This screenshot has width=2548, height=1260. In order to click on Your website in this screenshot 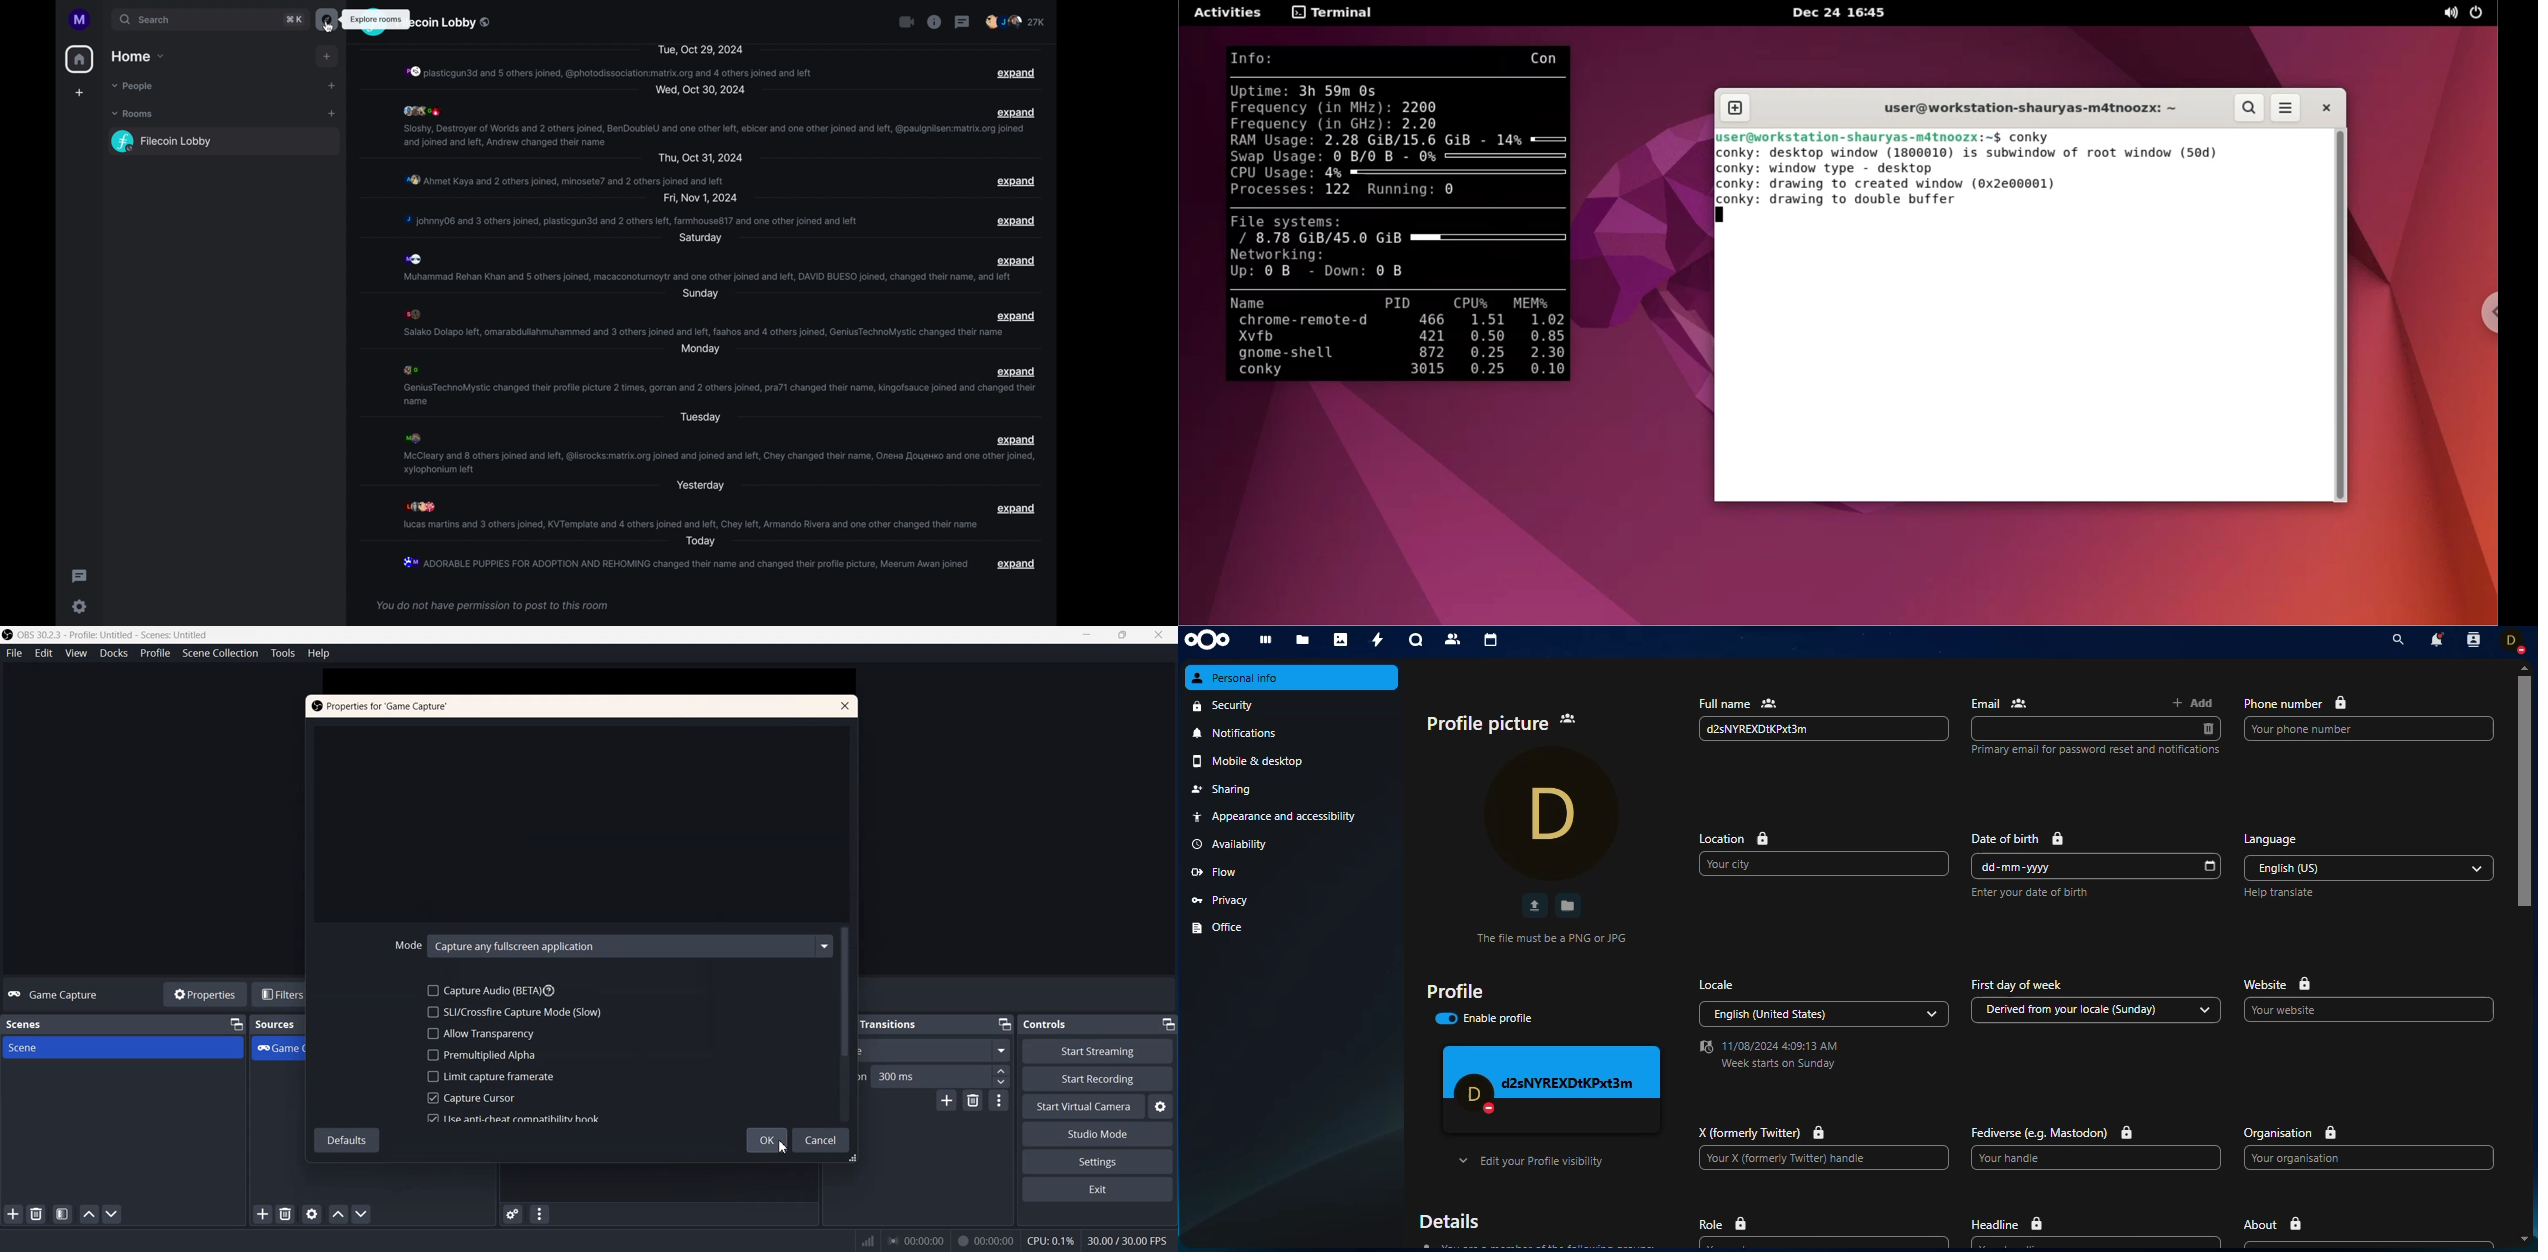, I will do `click(2368, 1009)`.